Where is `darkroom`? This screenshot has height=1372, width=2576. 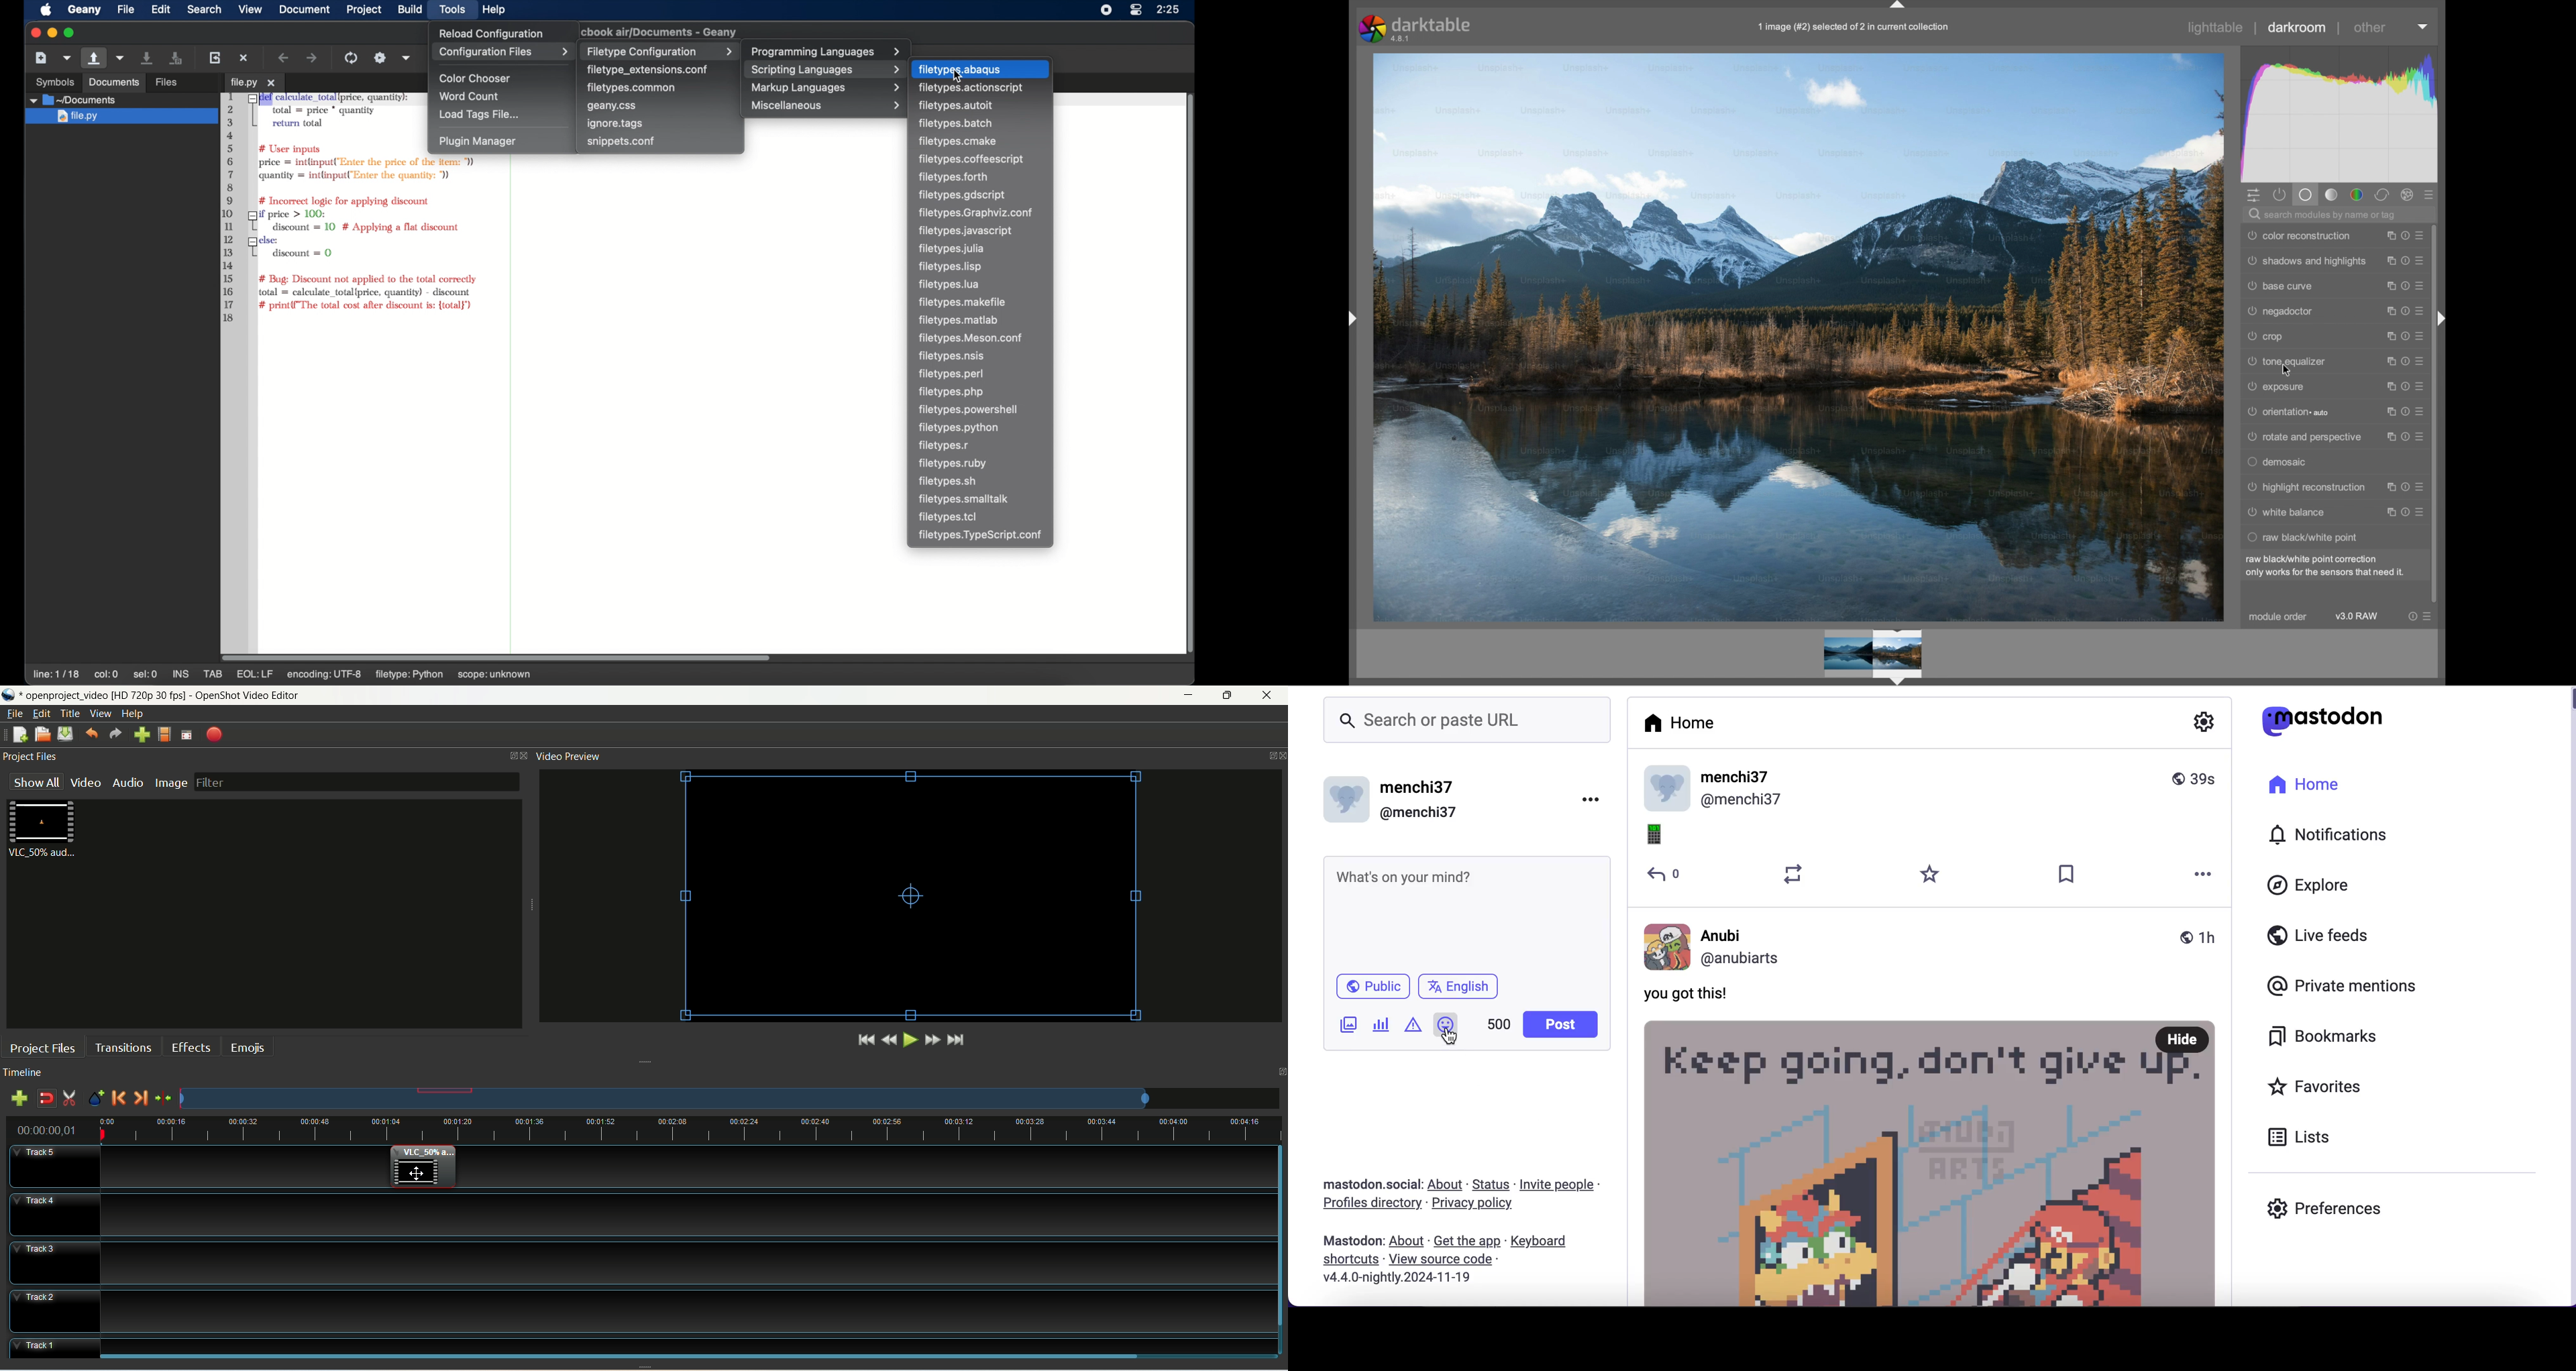 darkroom is located at coordinates (2297, 28).